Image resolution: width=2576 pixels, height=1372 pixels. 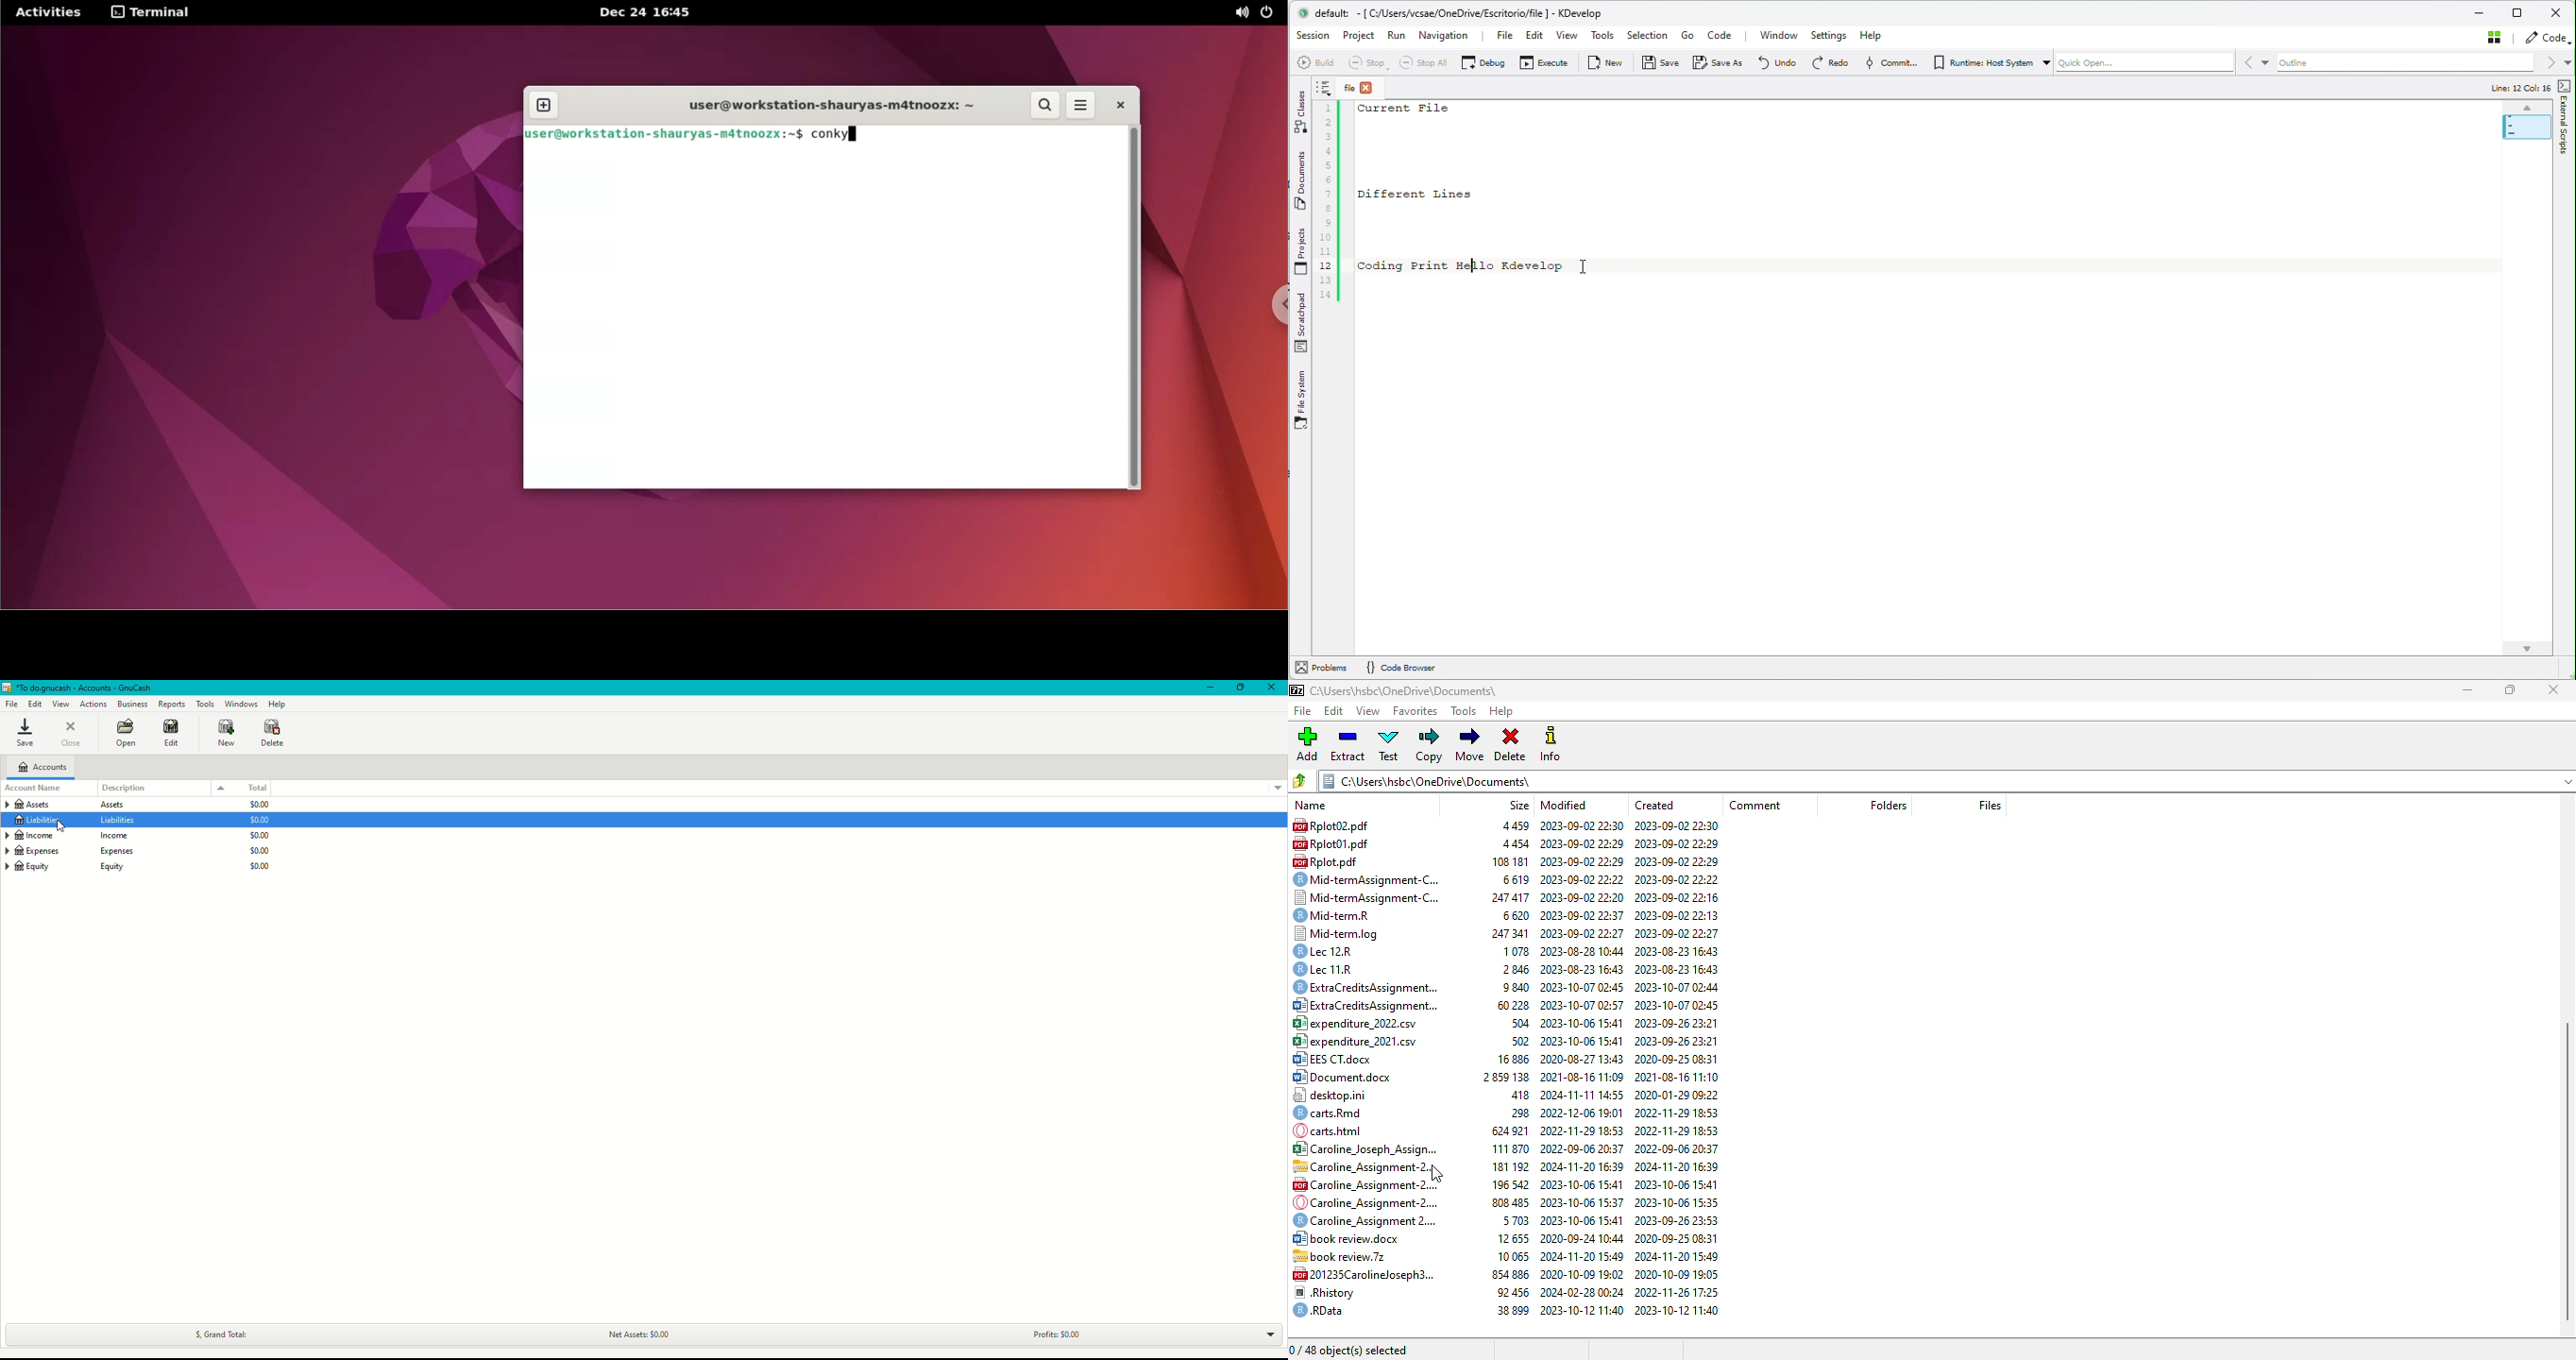 What do you see at coordinates (1360, 1167) in the screenshot?
I see ` Casobine: Assionment-2.1\` at bounding box center [1360, 1167].